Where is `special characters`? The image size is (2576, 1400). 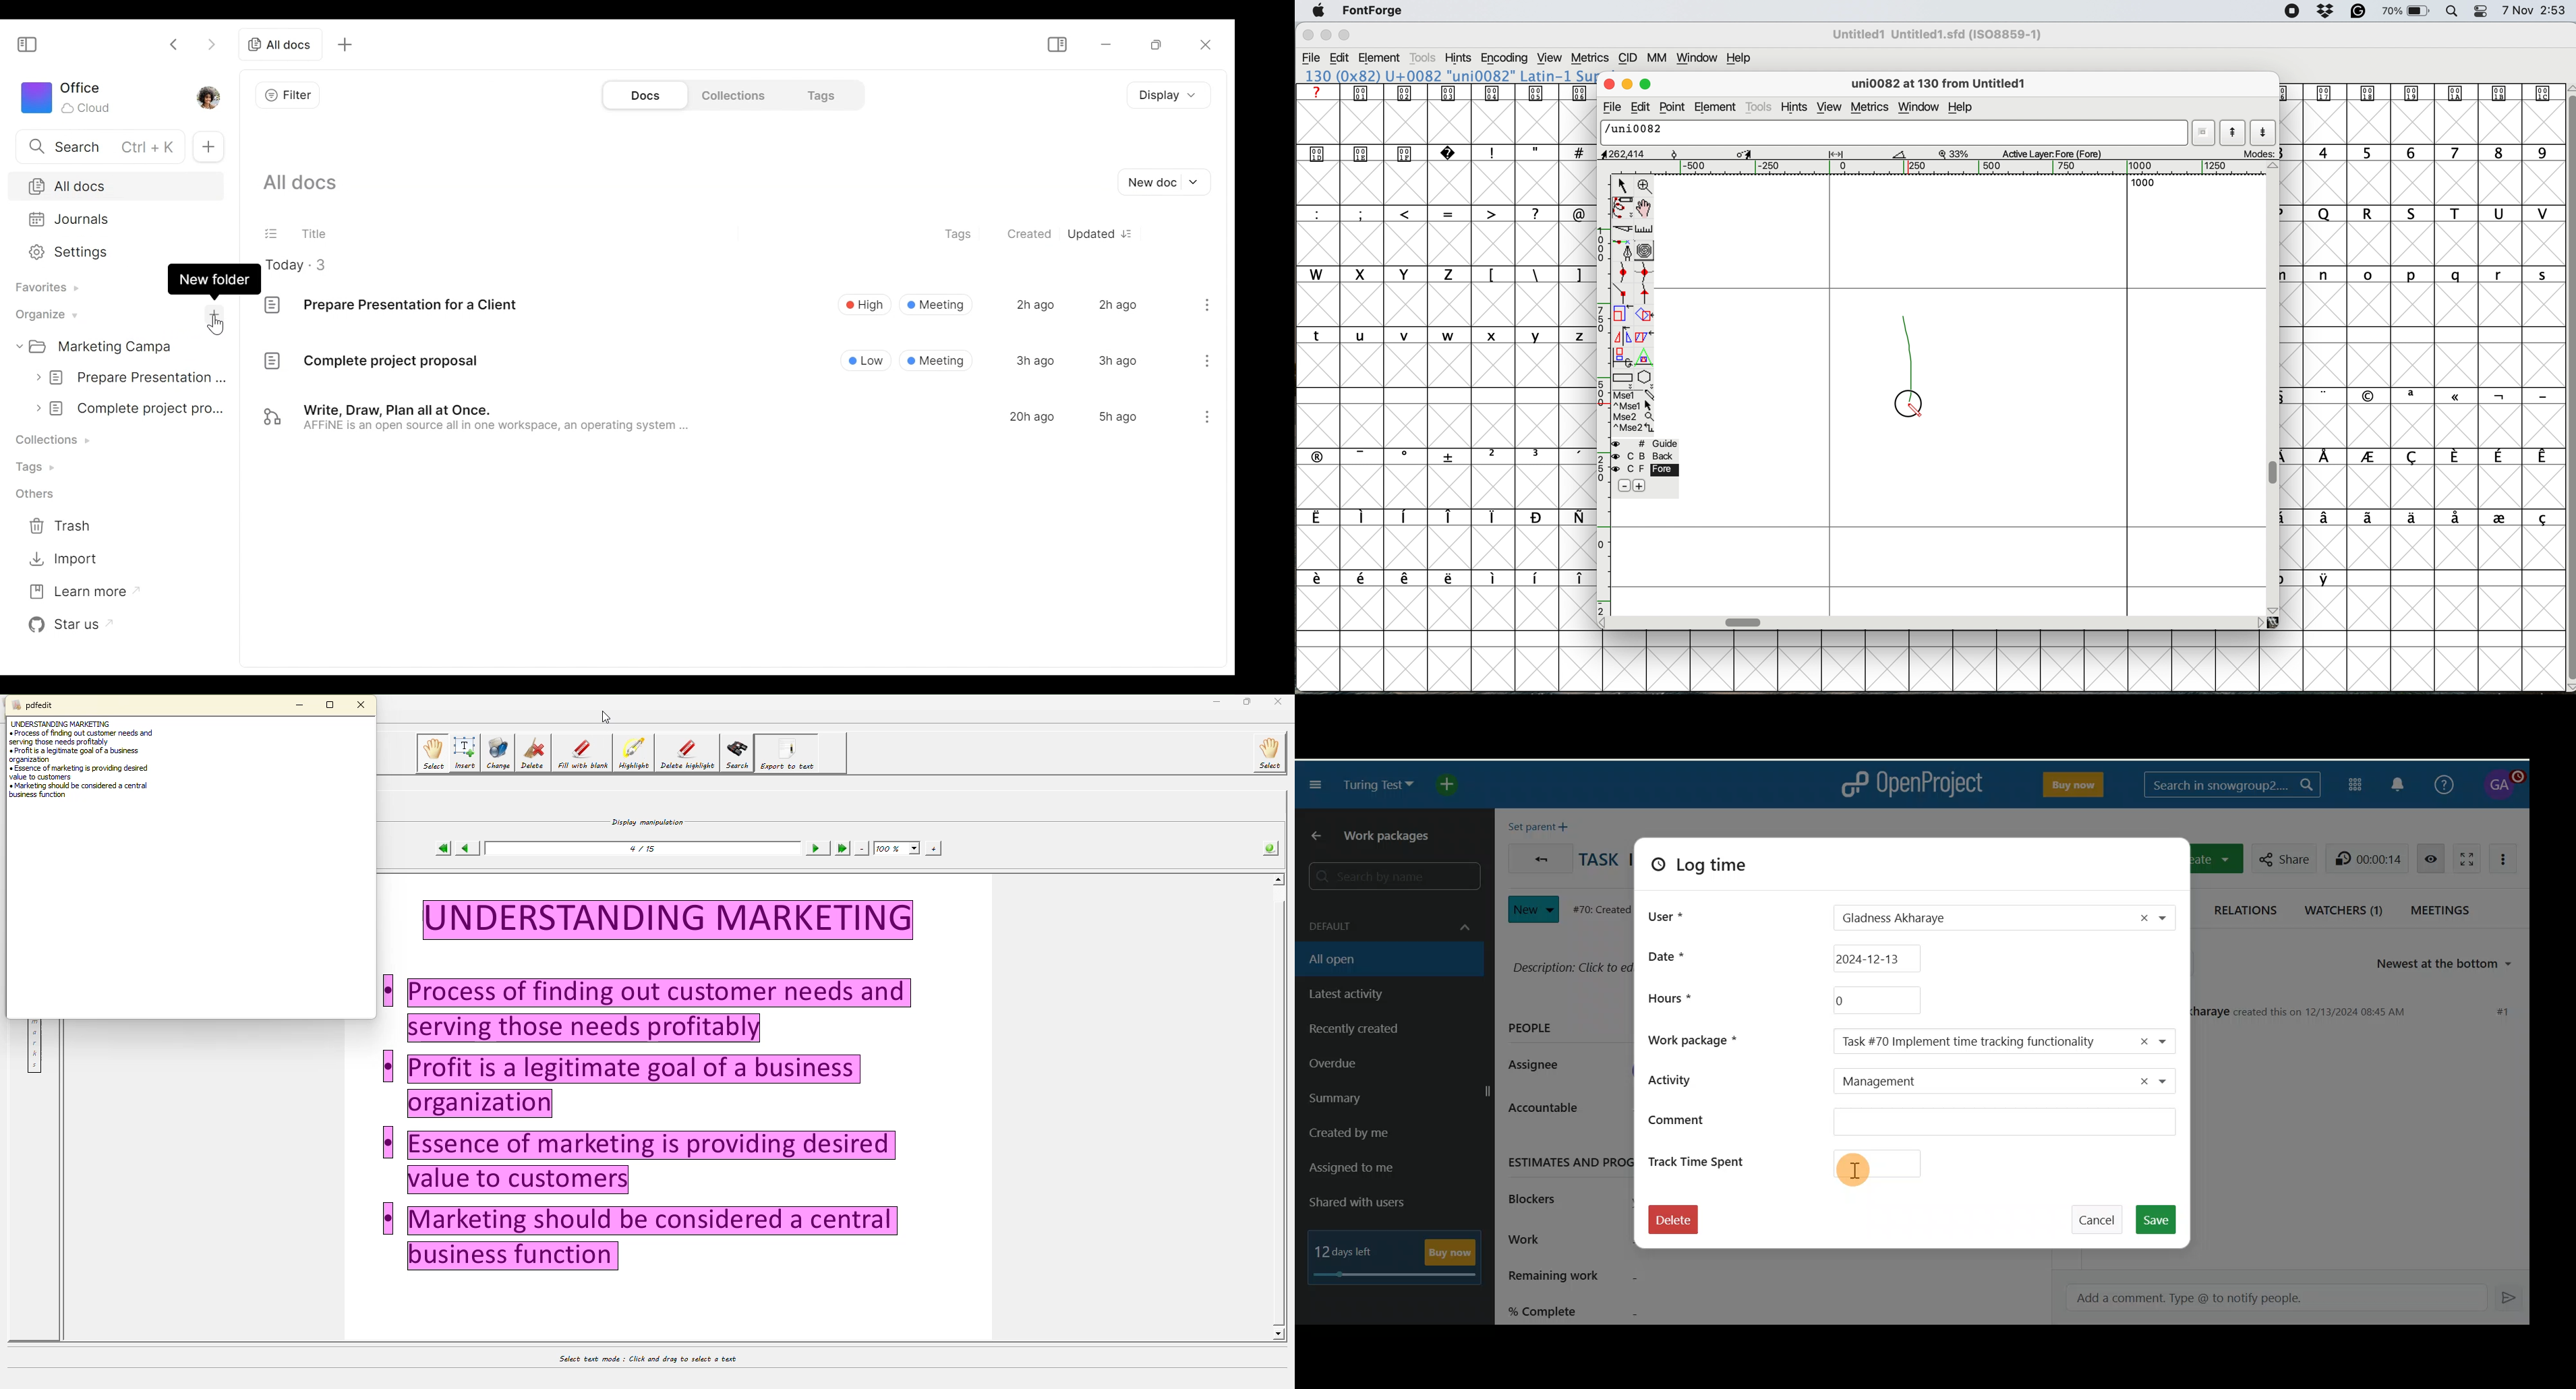
special characters is located at coordinates (1533, 274).